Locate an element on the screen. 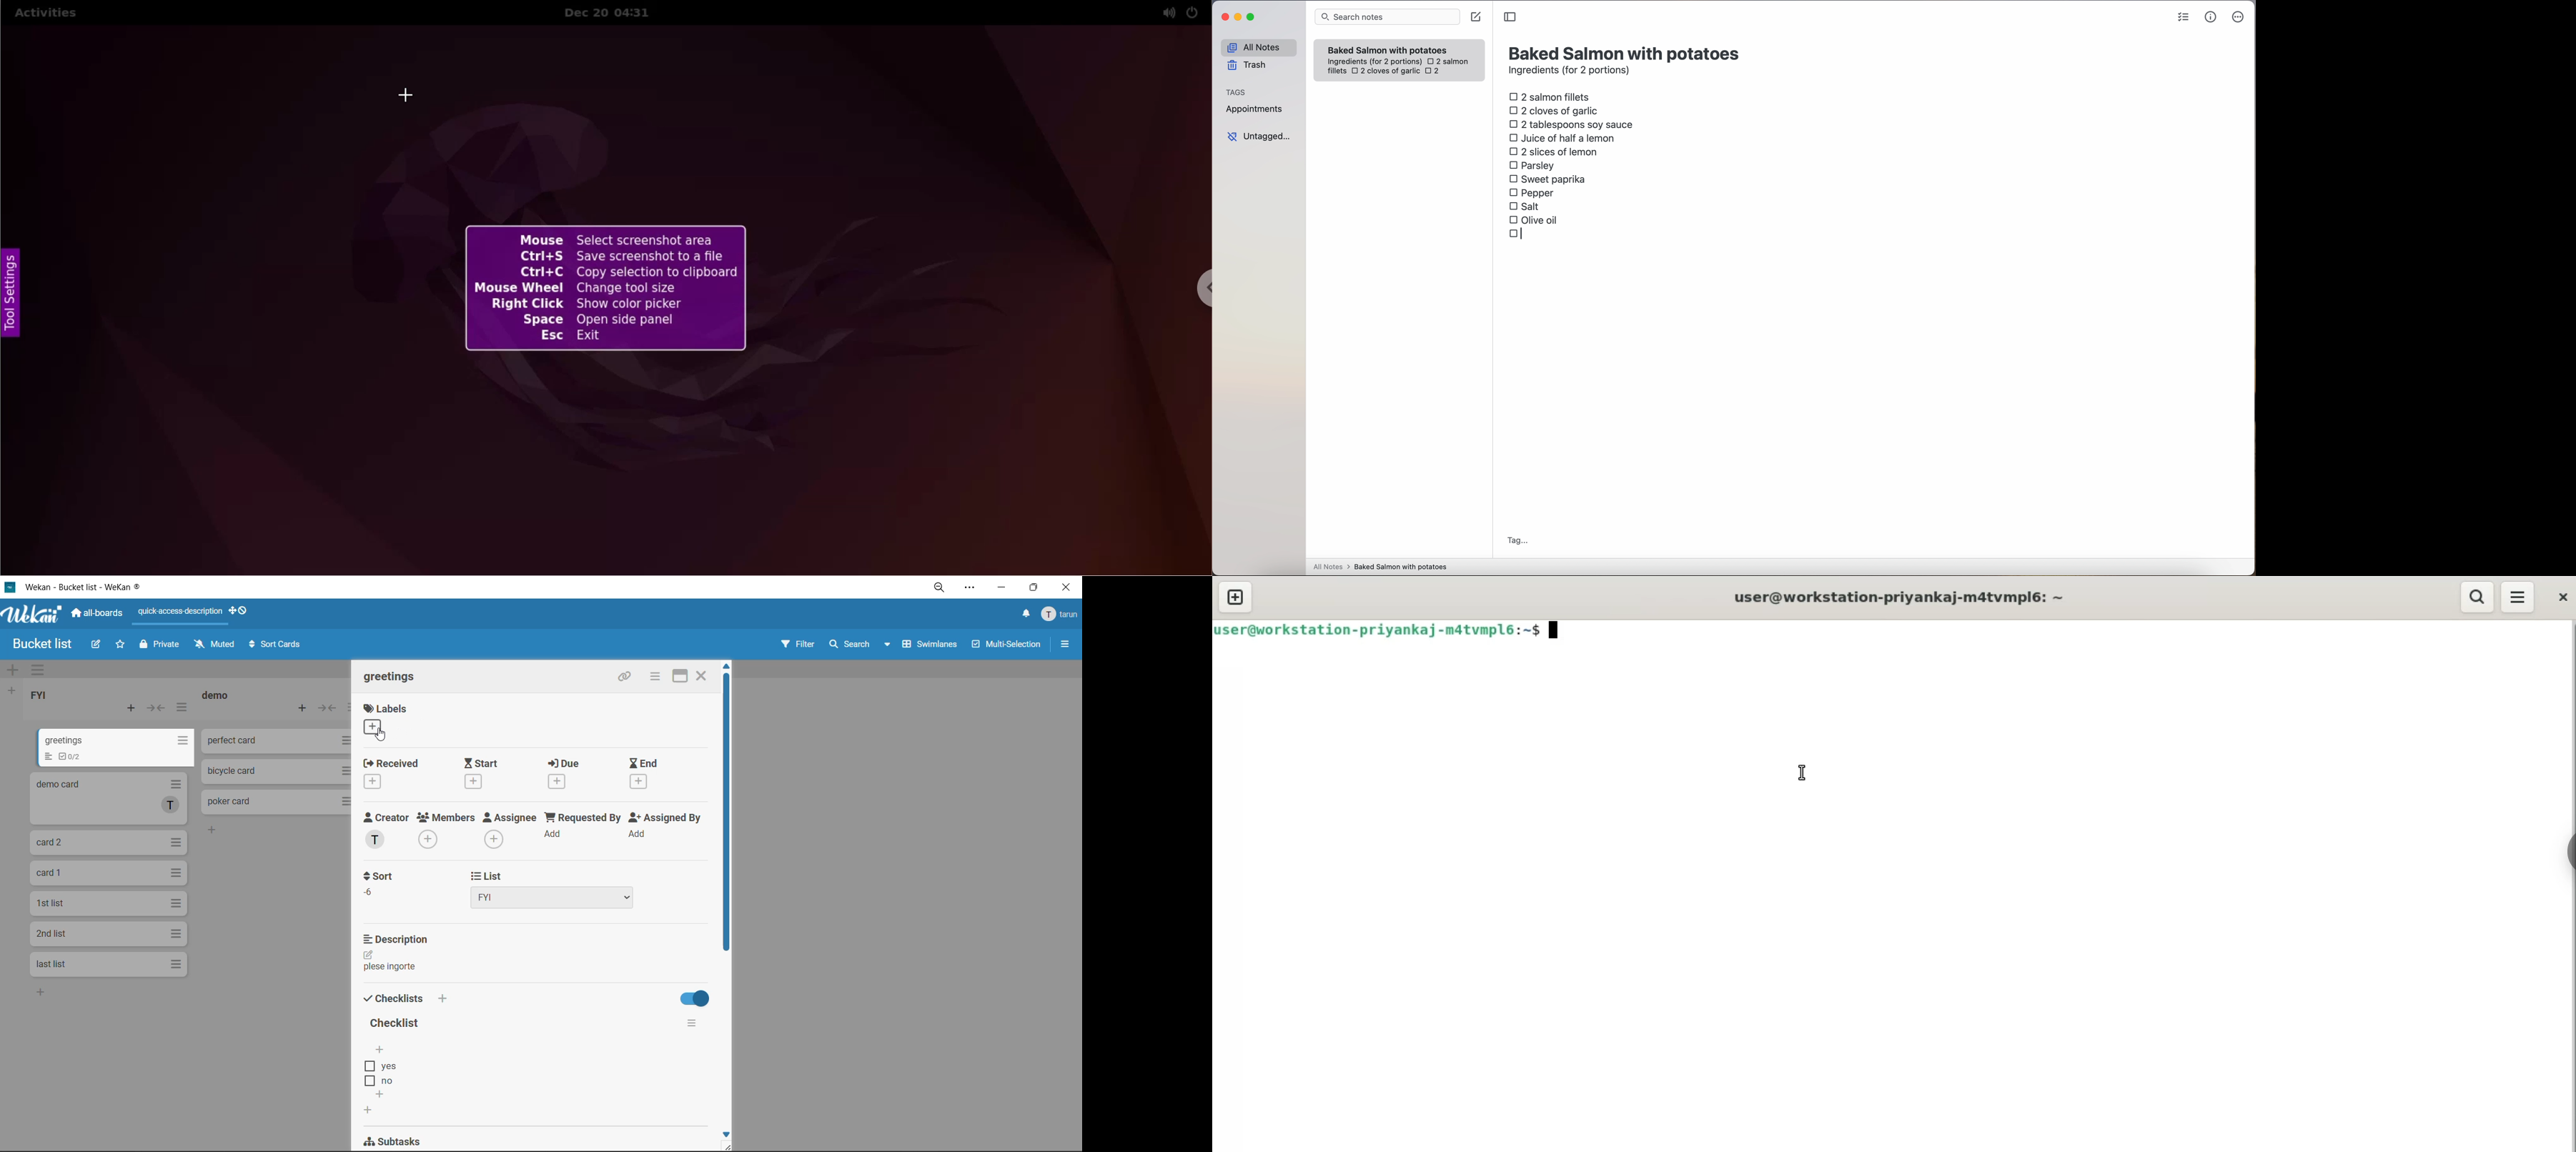 The image size is (2576, 1176). power setting options is located at coordinates (1198, 11).